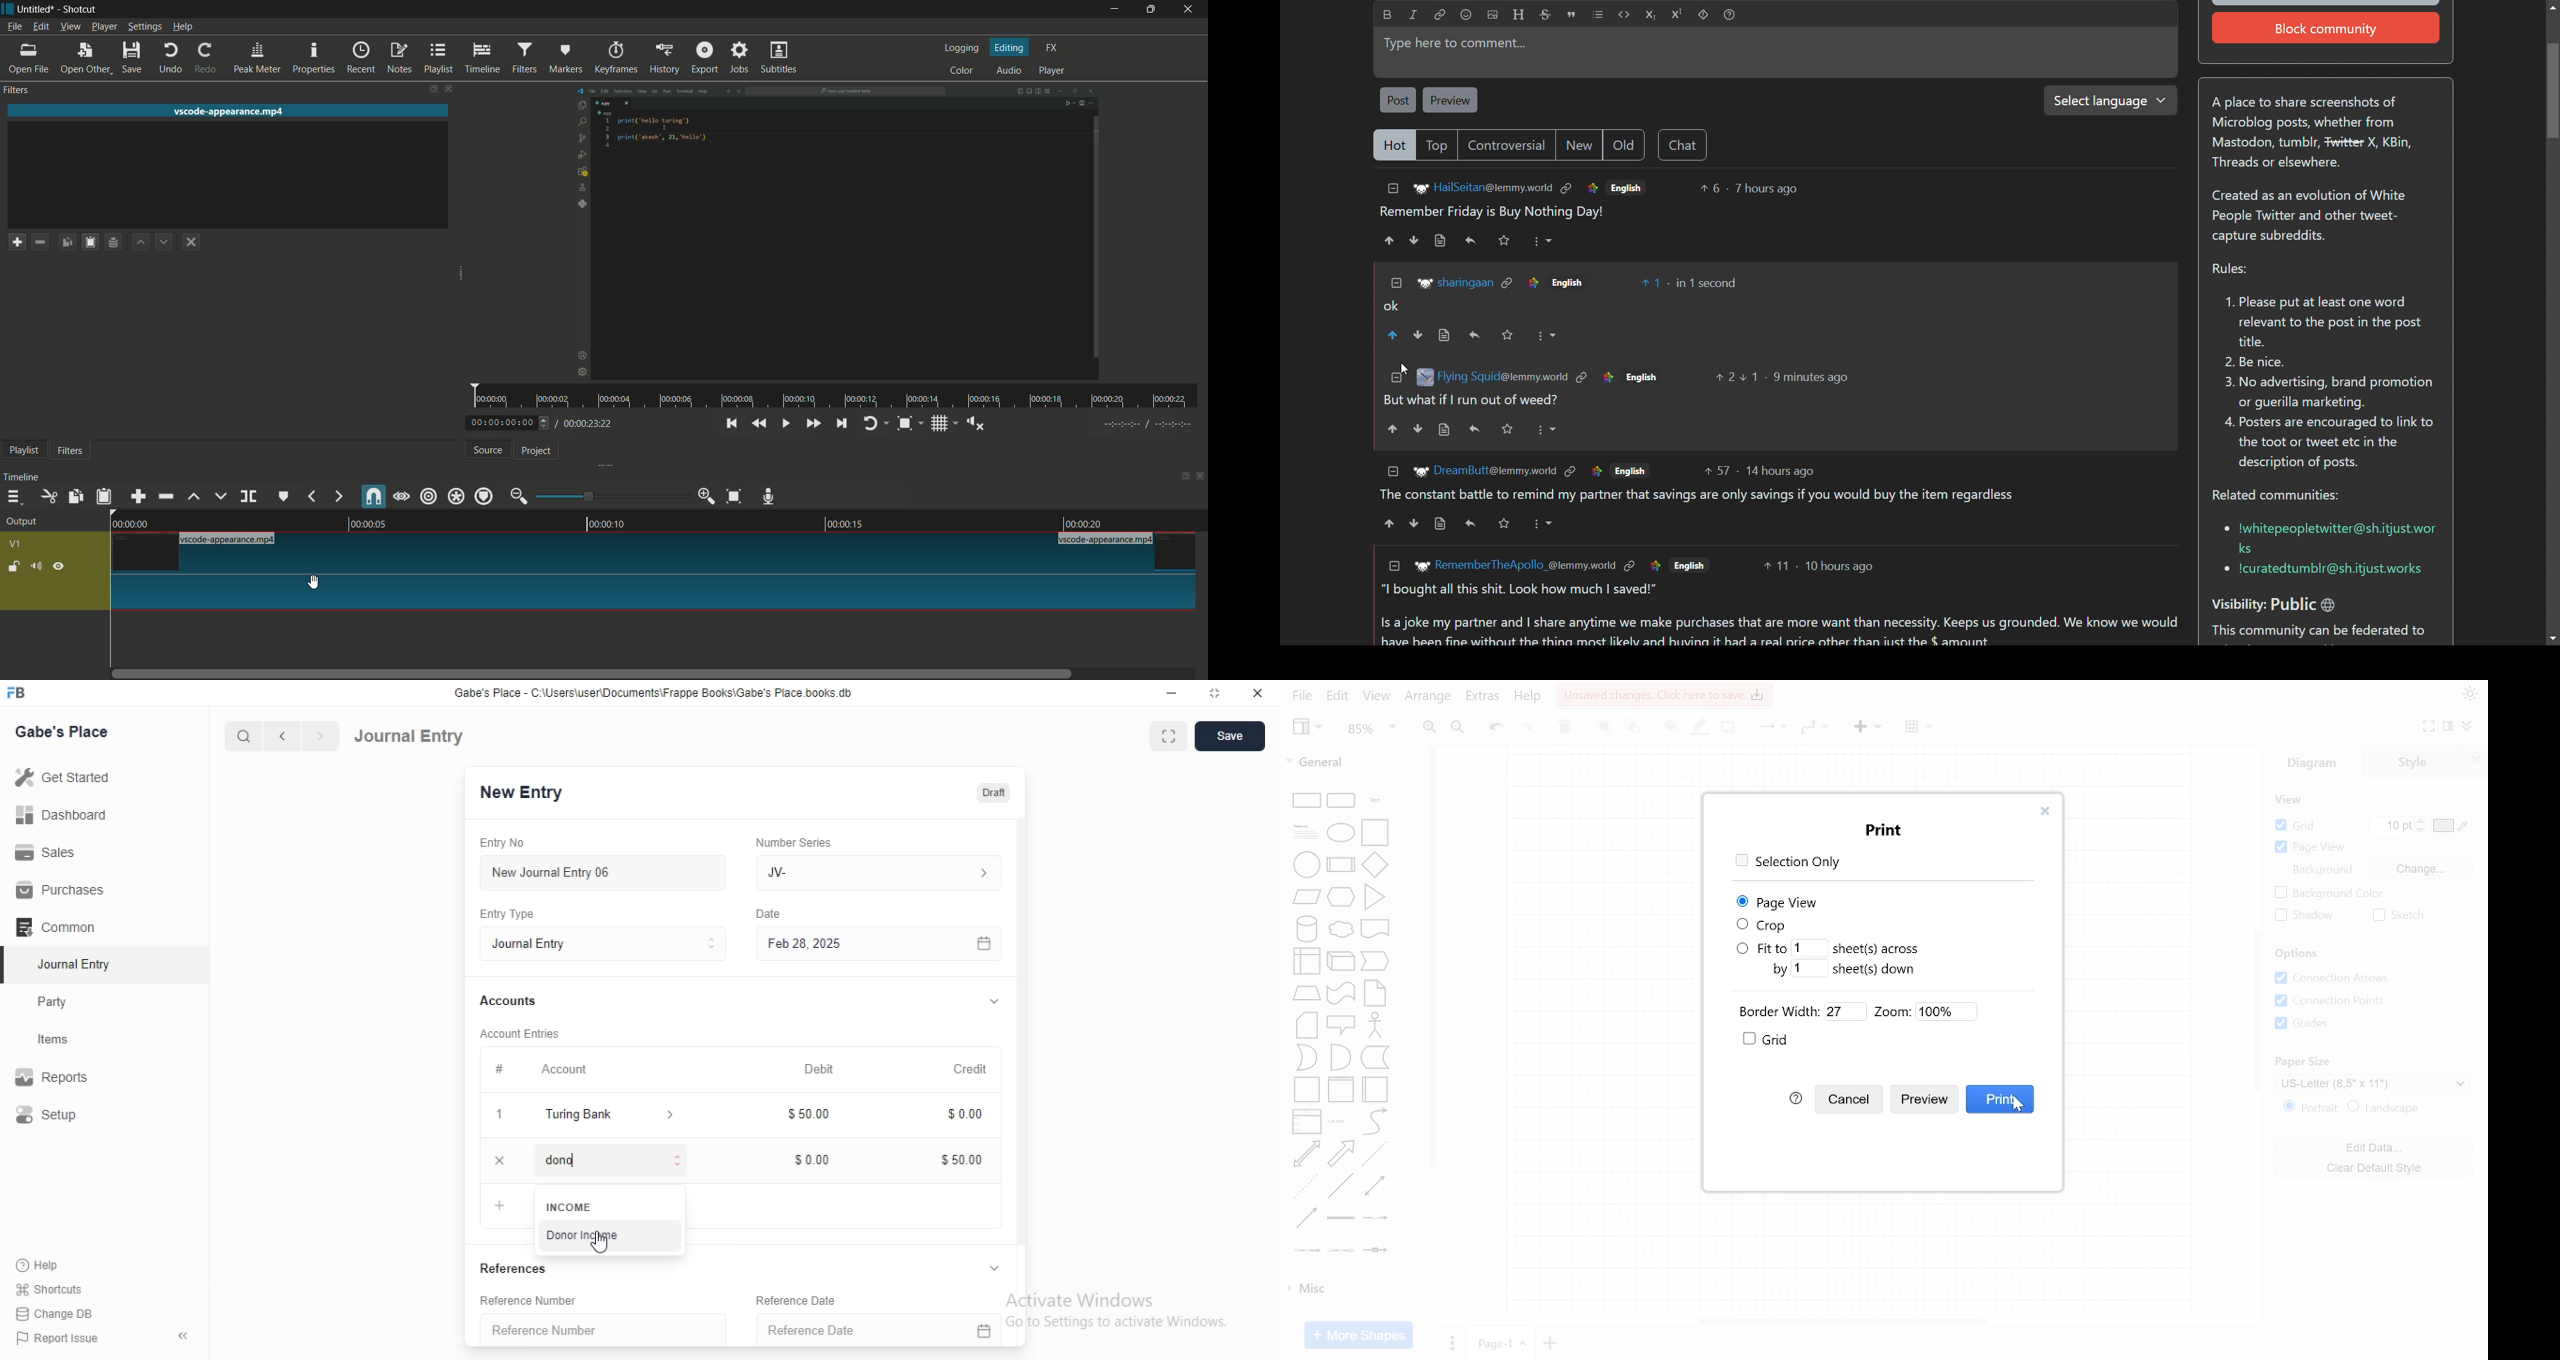  I want to click on image, so click(1423, 565).